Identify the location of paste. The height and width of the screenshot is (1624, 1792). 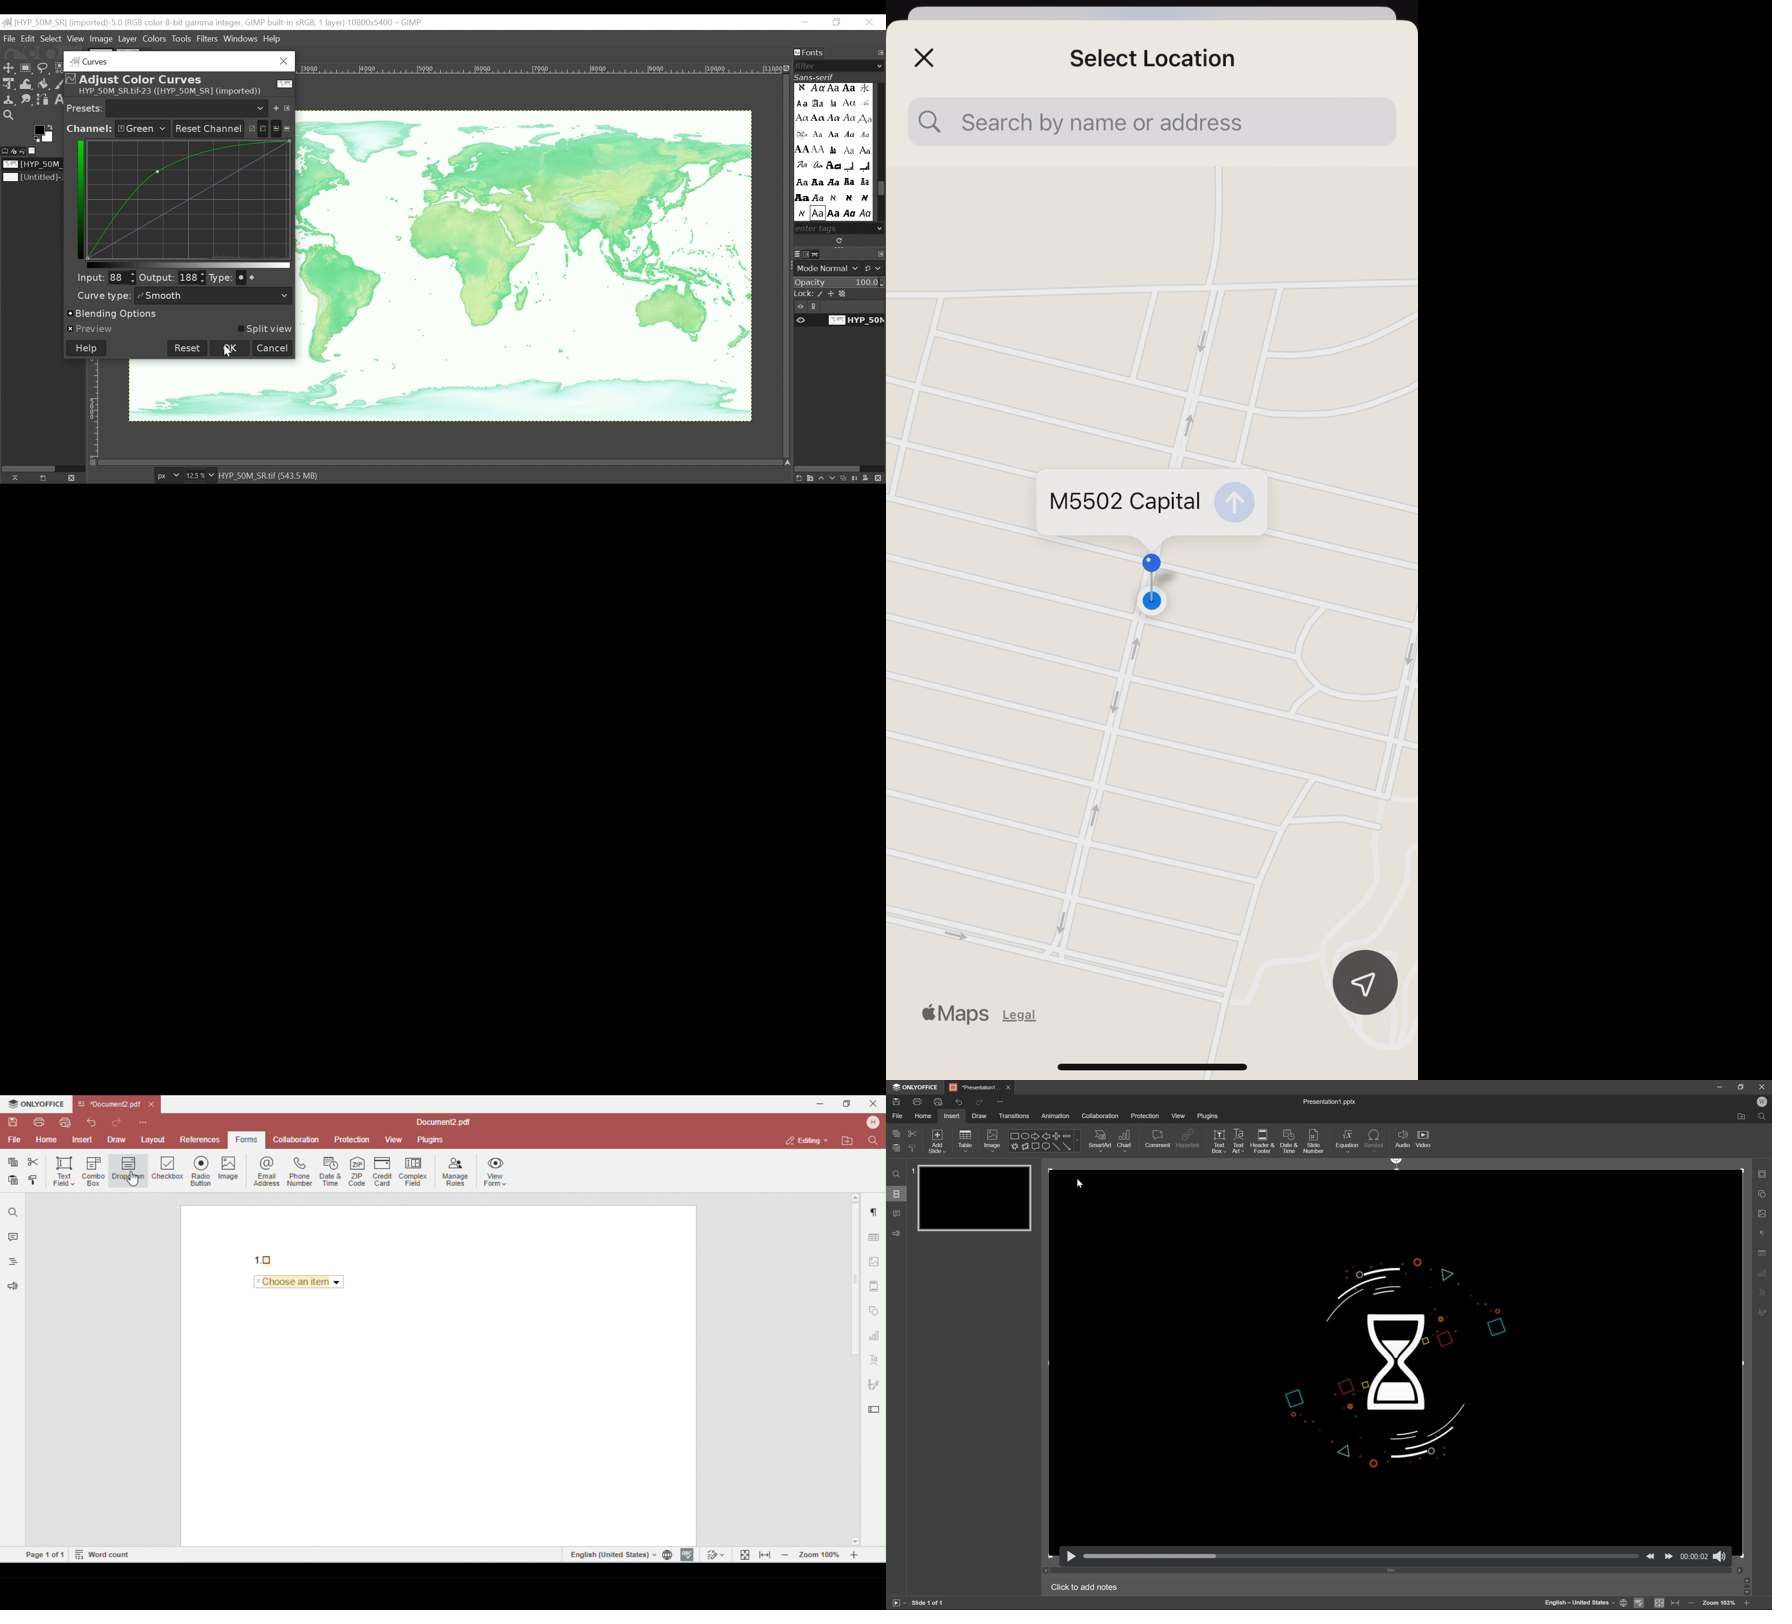
(896, 1148).